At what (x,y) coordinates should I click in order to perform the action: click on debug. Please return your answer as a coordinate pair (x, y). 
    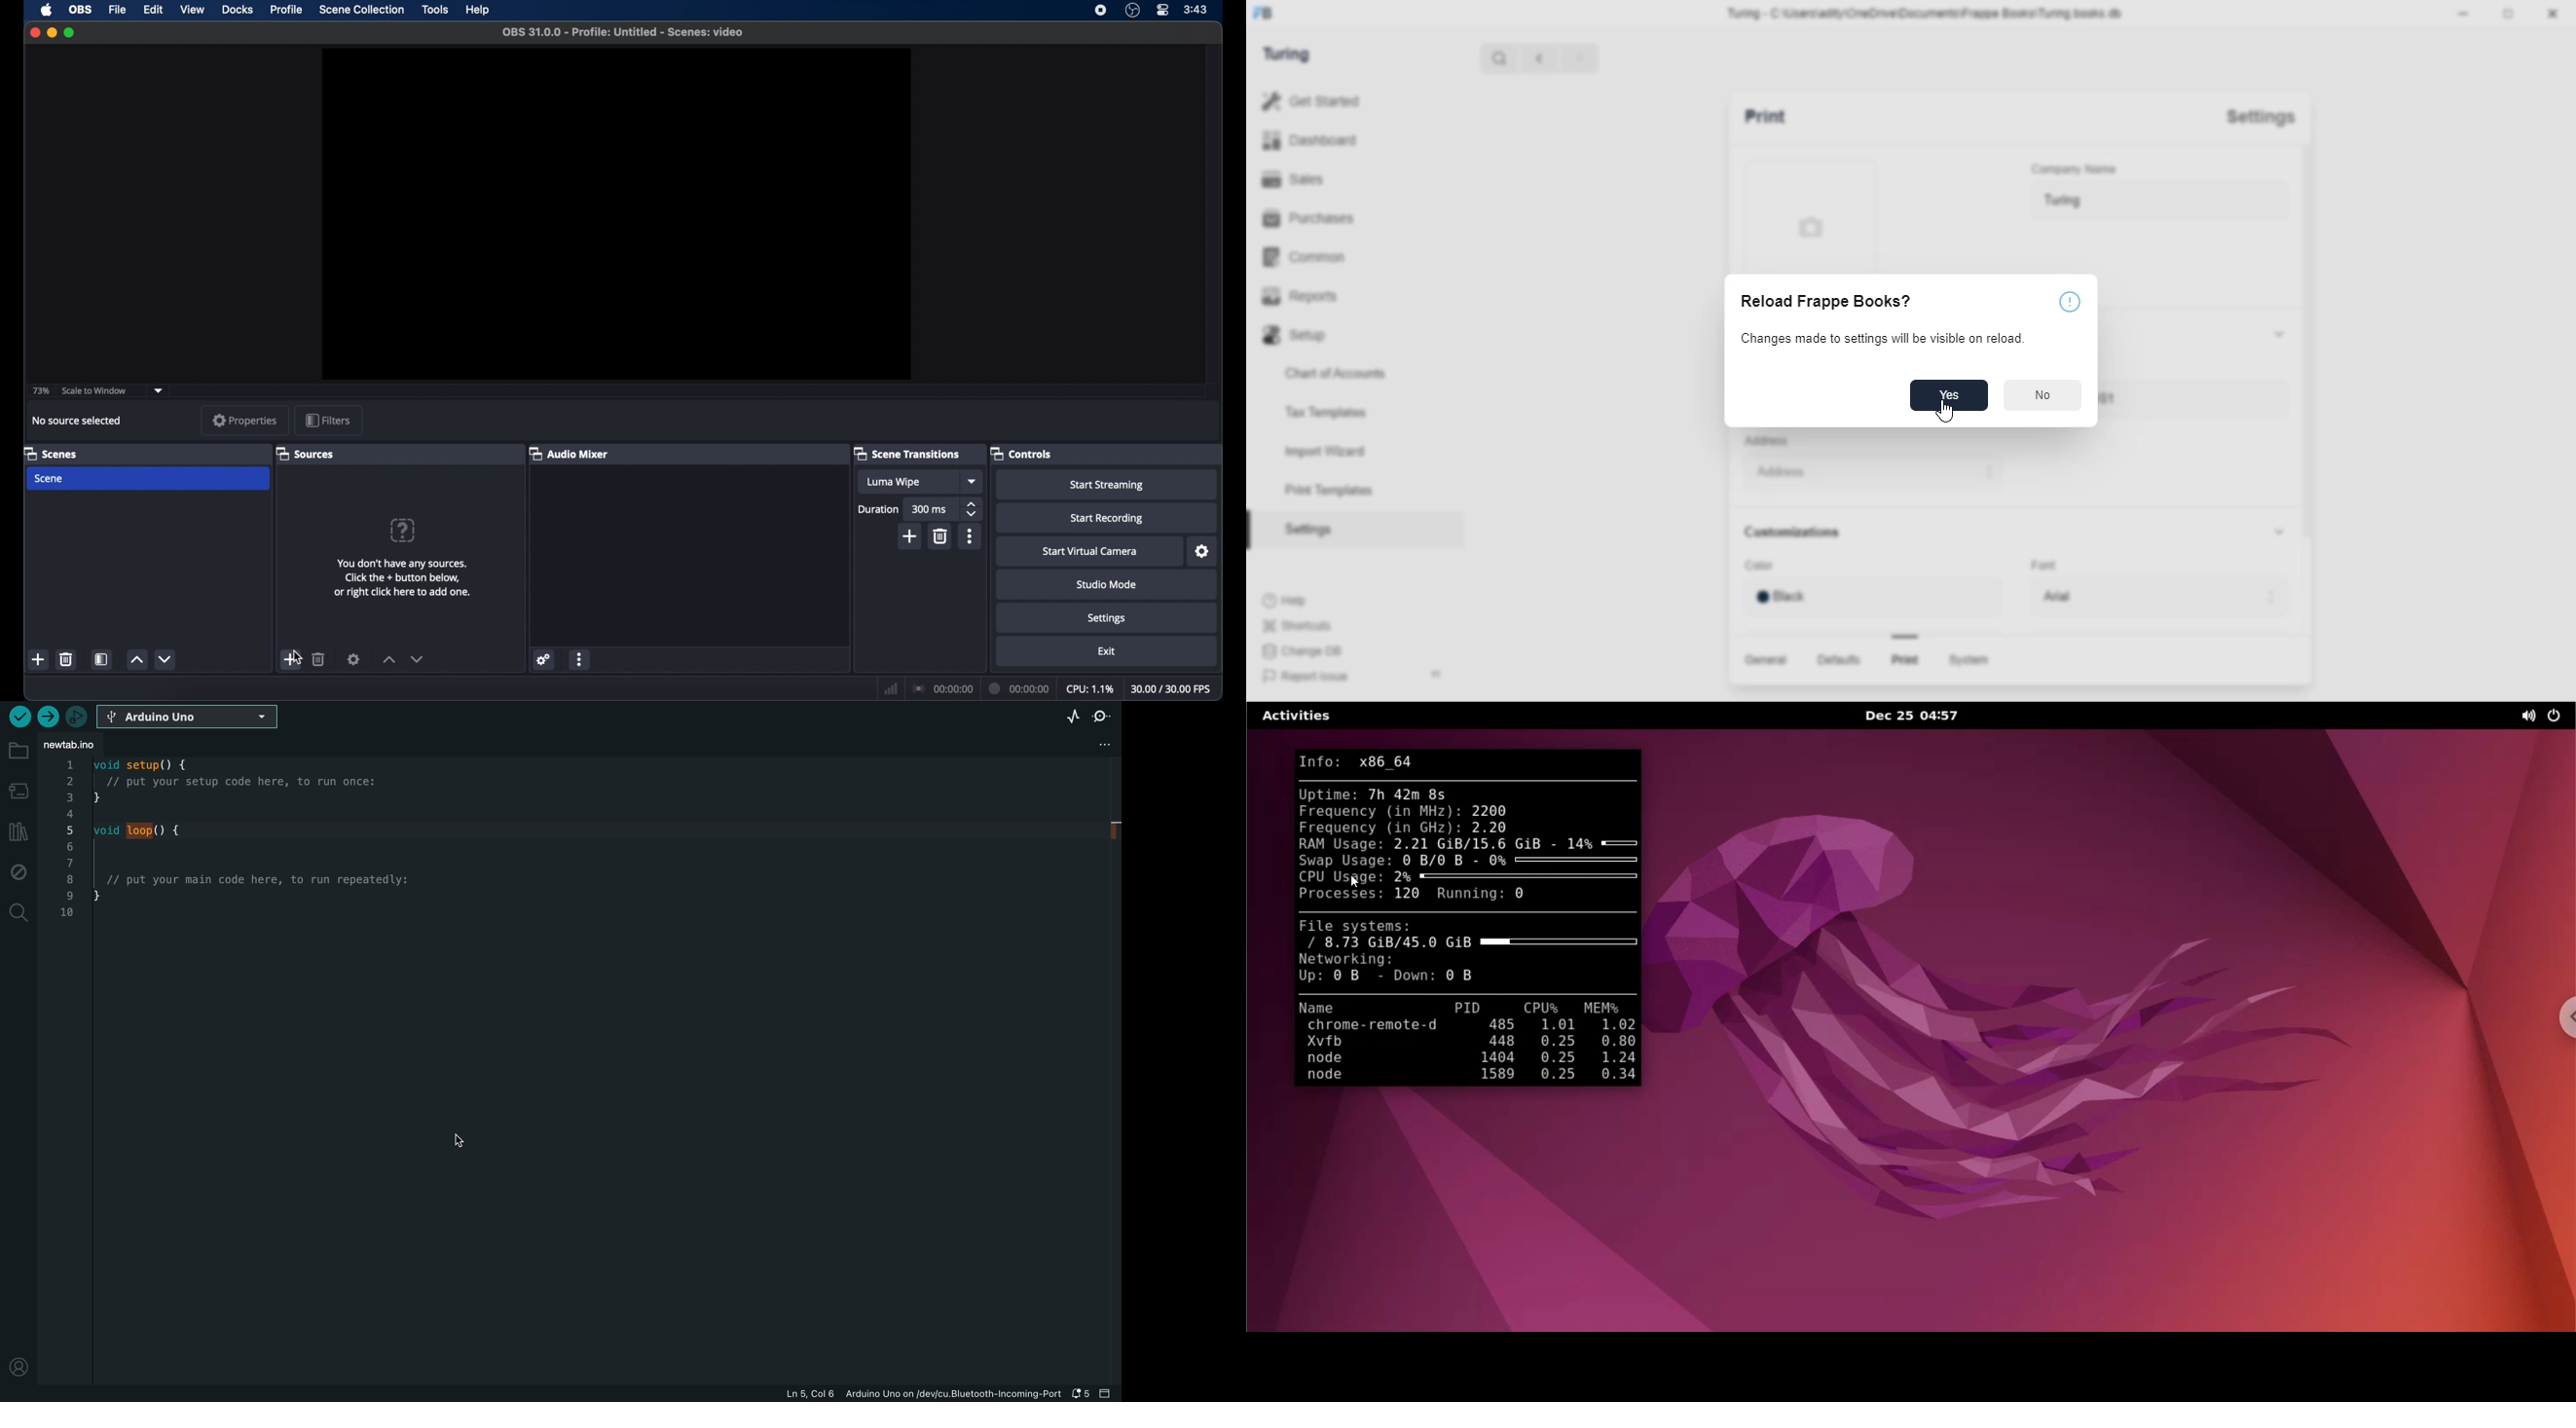
    Looking at the image, I should click on (18, 872).